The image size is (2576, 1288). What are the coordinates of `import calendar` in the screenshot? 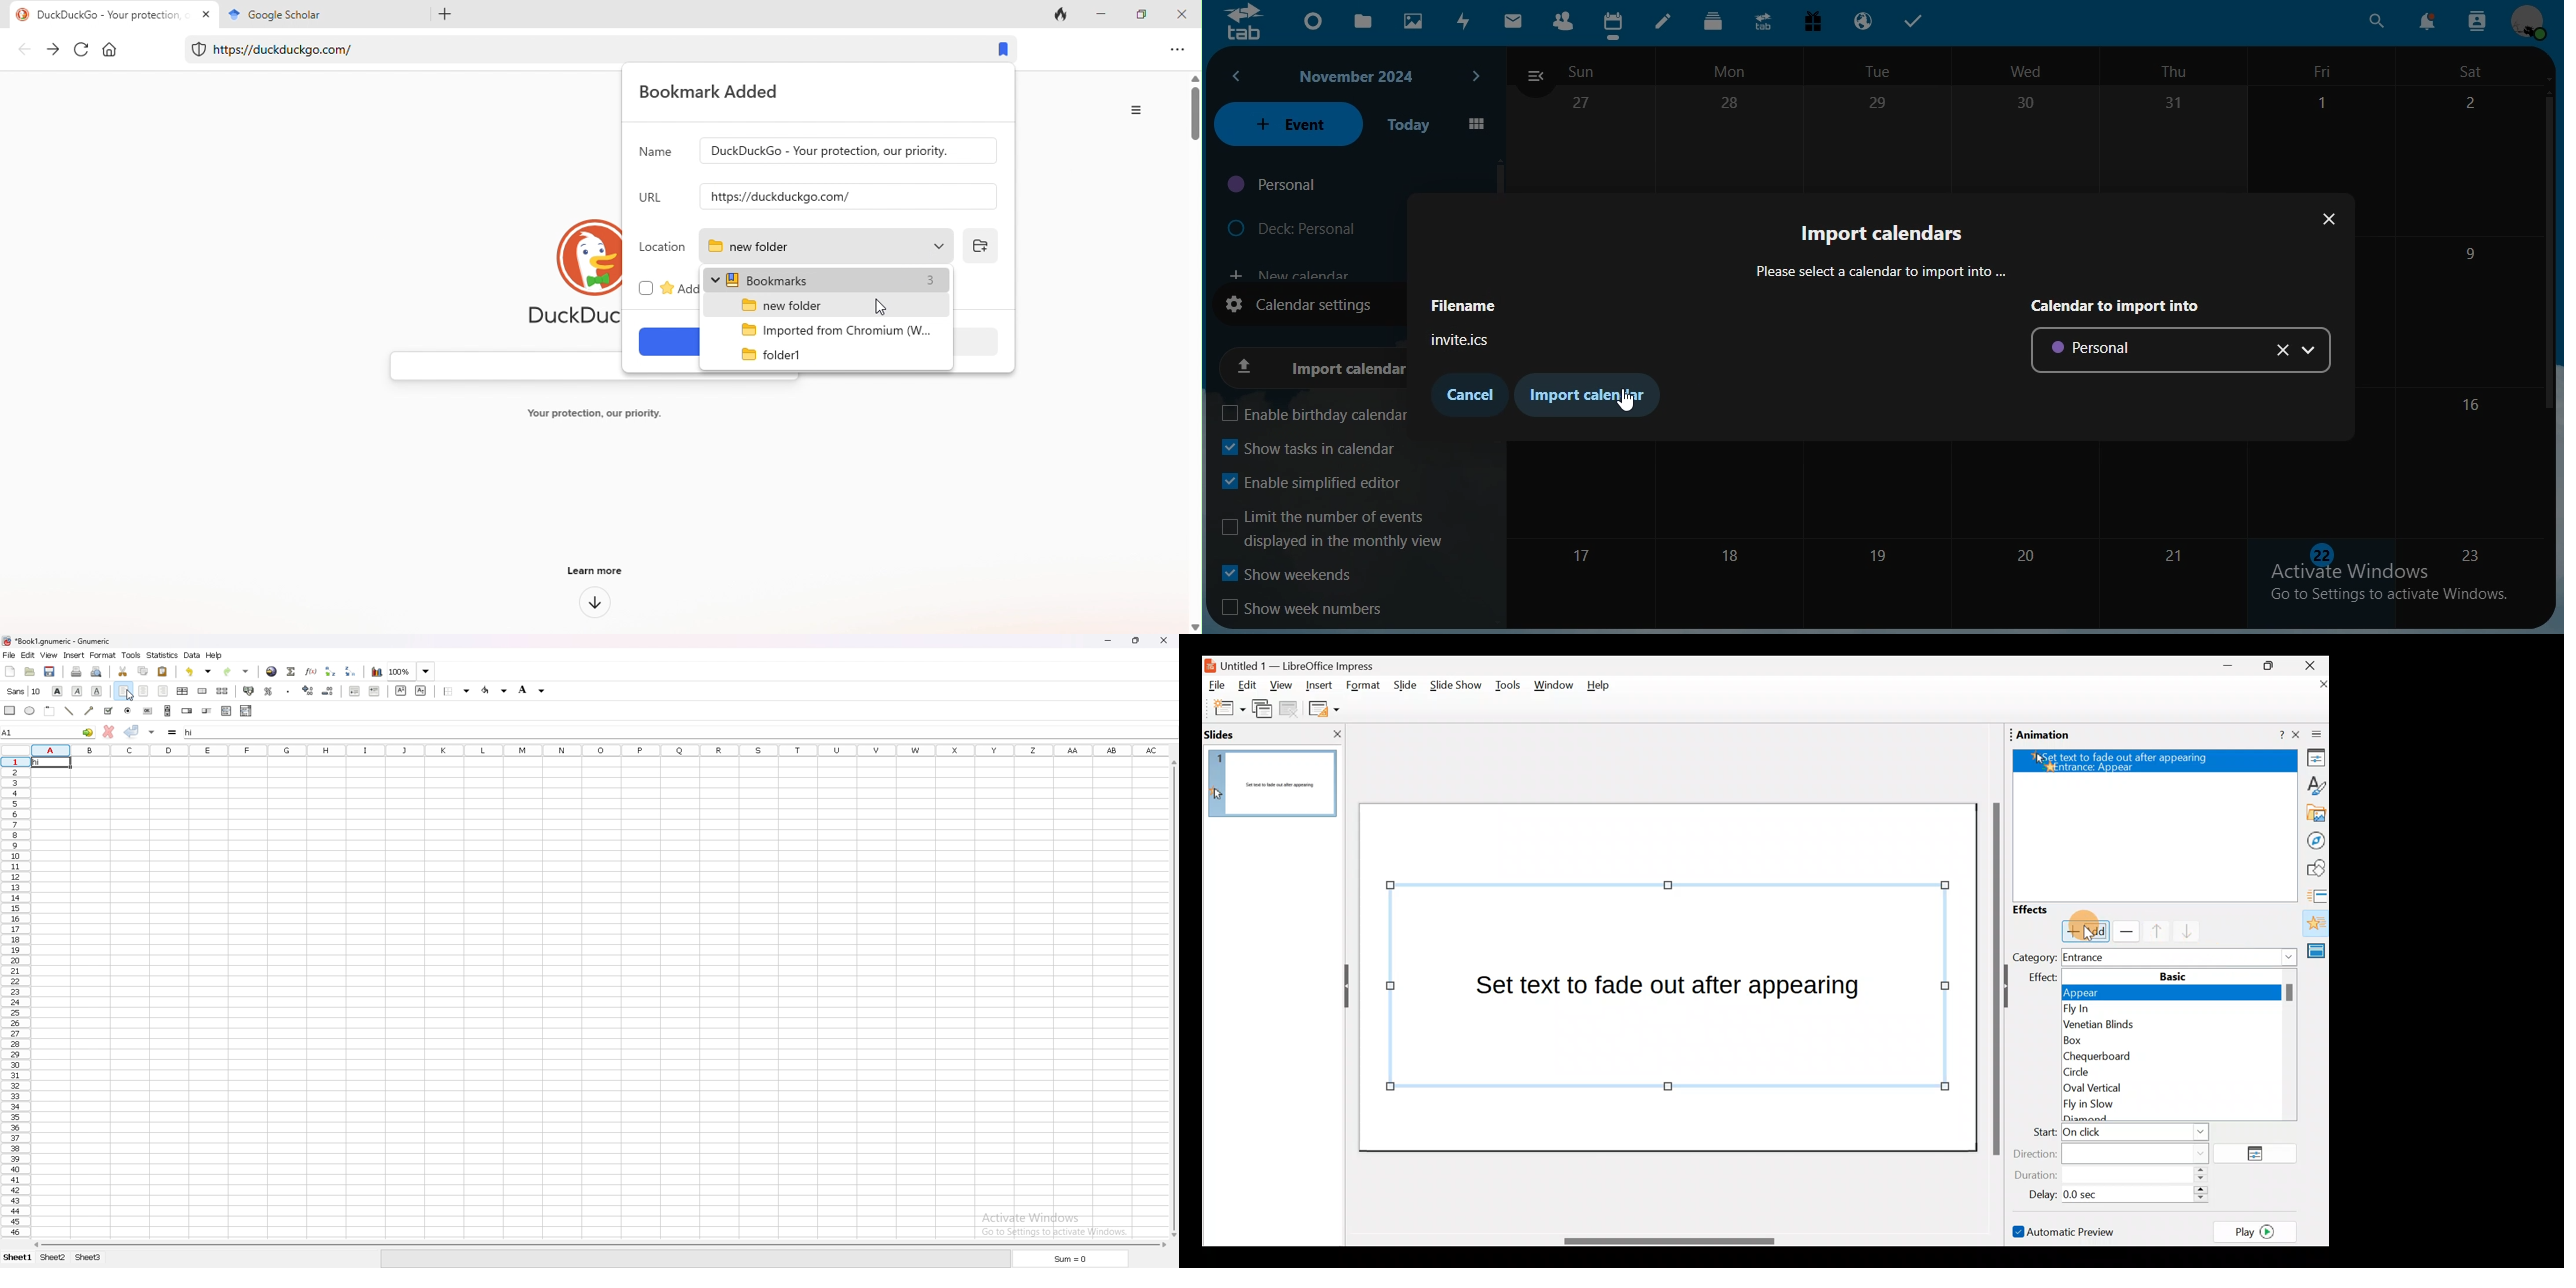 It's located at (1880, 235).